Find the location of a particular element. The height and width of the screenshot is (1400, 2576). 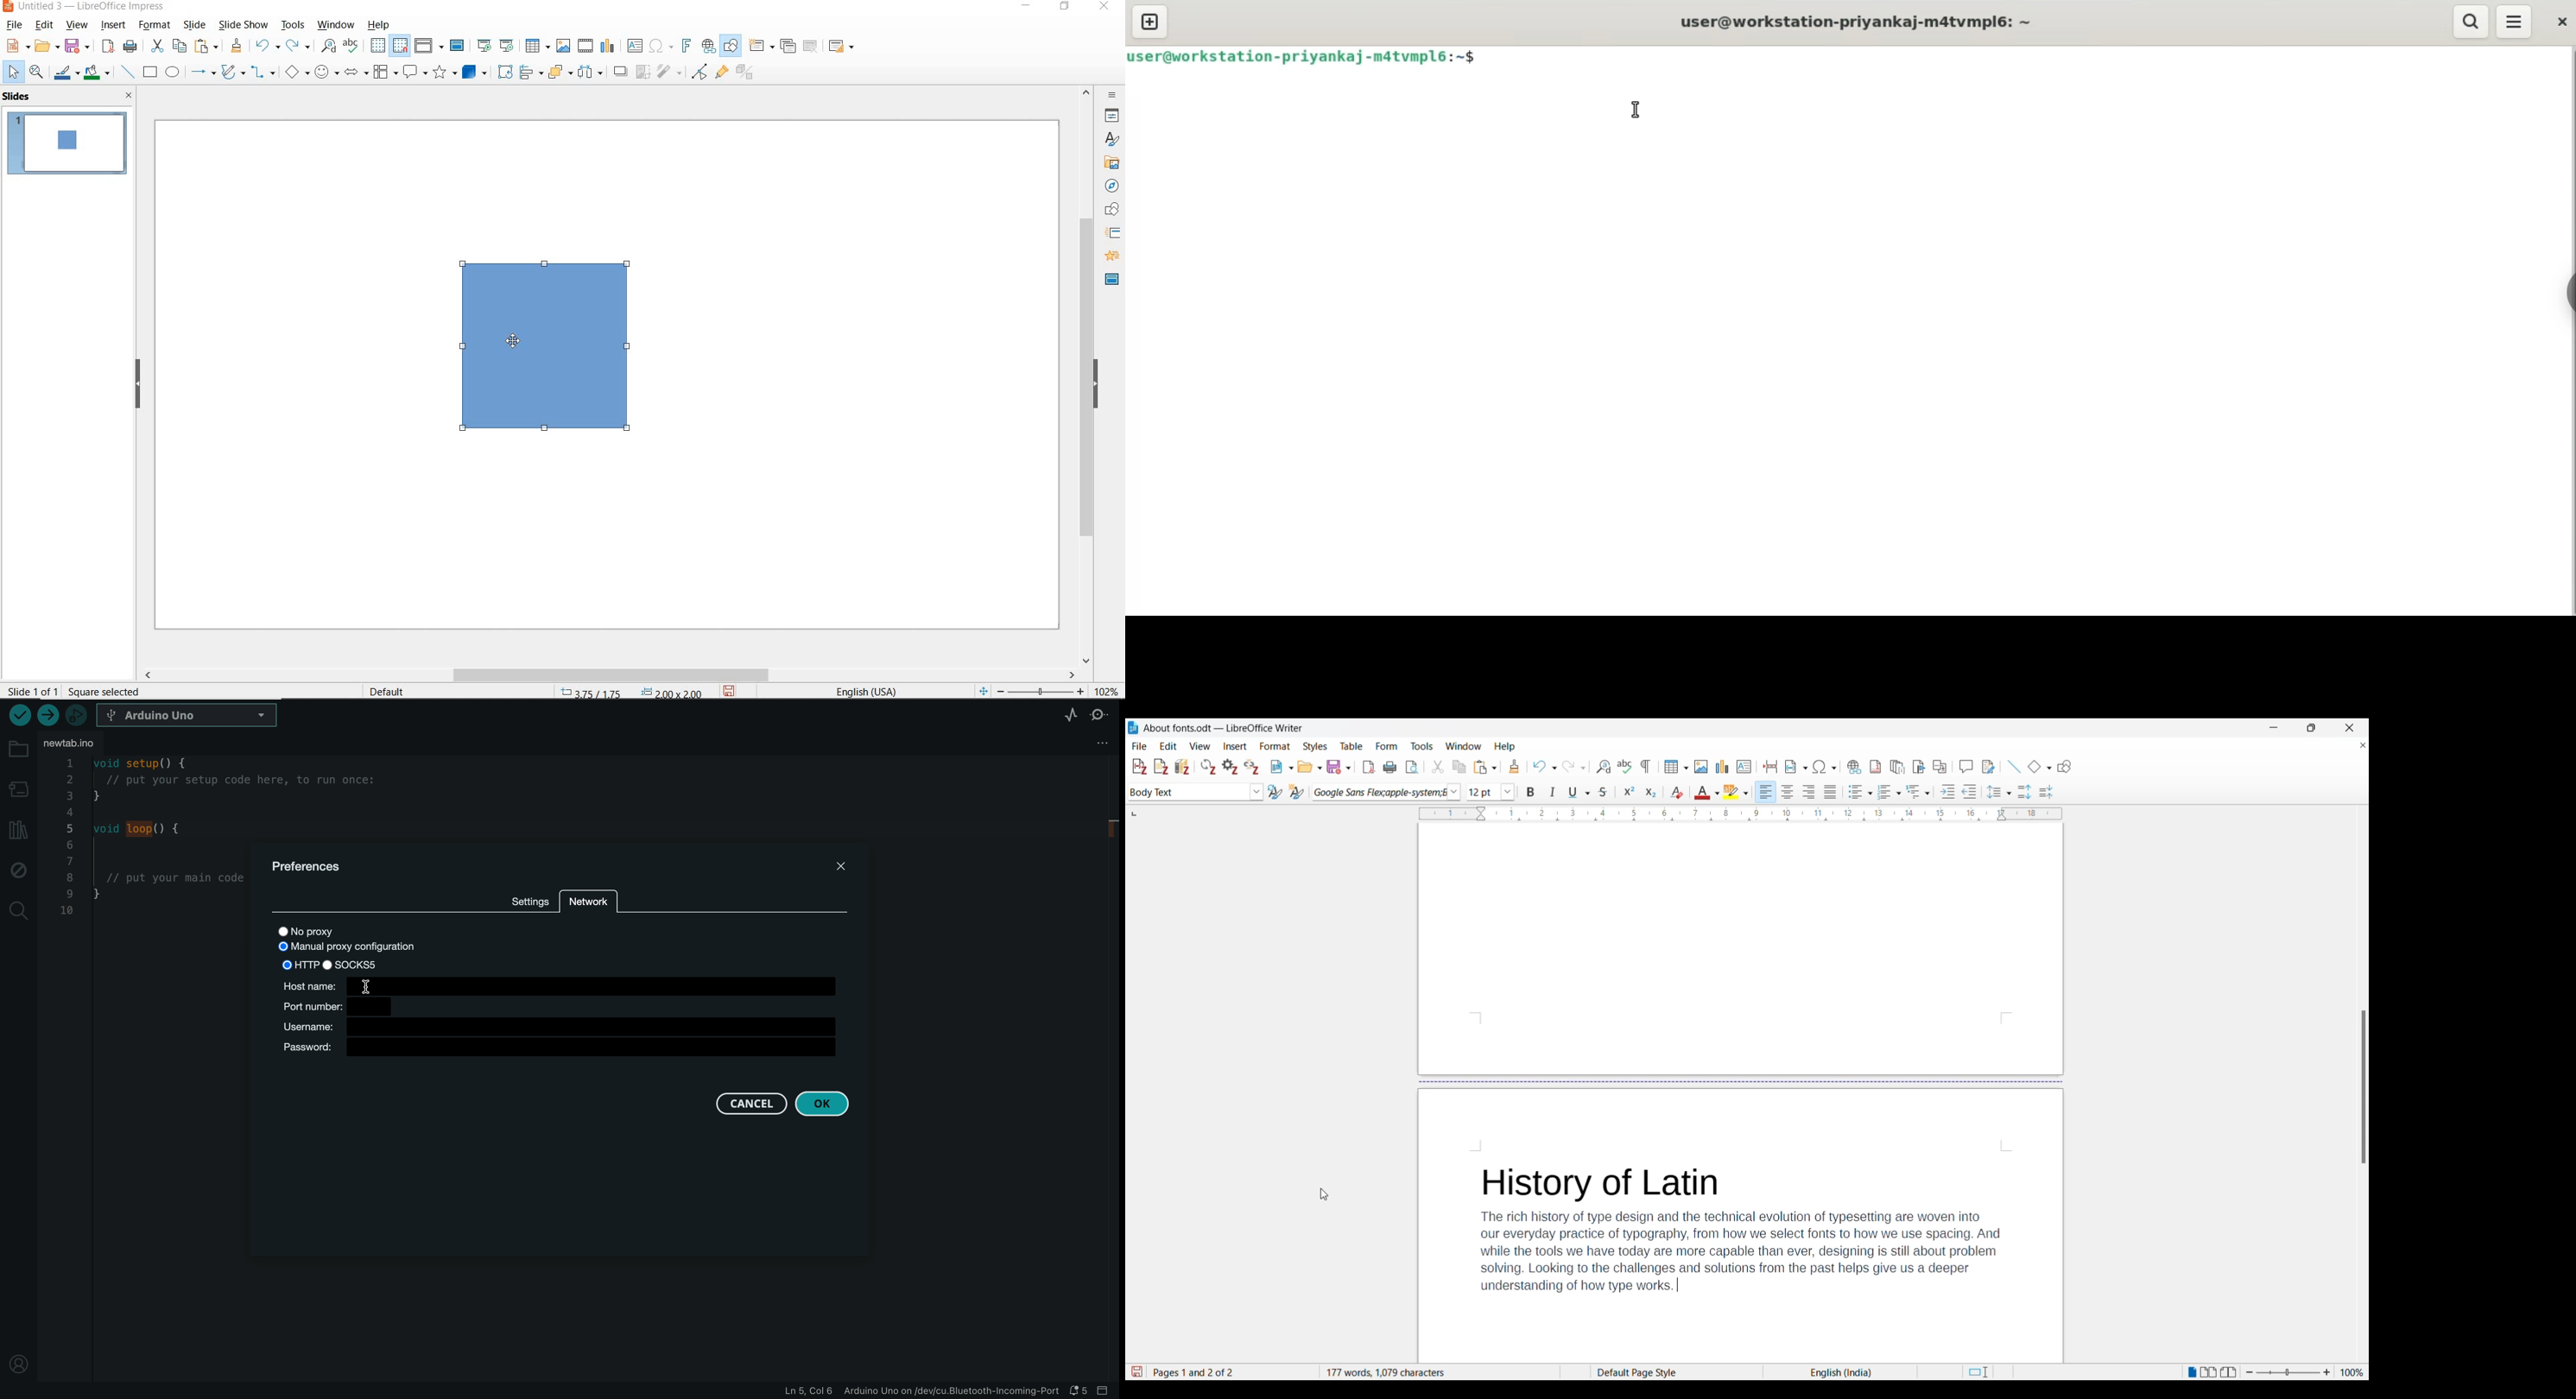

symbol shapes is located at coordinates (326, 73).